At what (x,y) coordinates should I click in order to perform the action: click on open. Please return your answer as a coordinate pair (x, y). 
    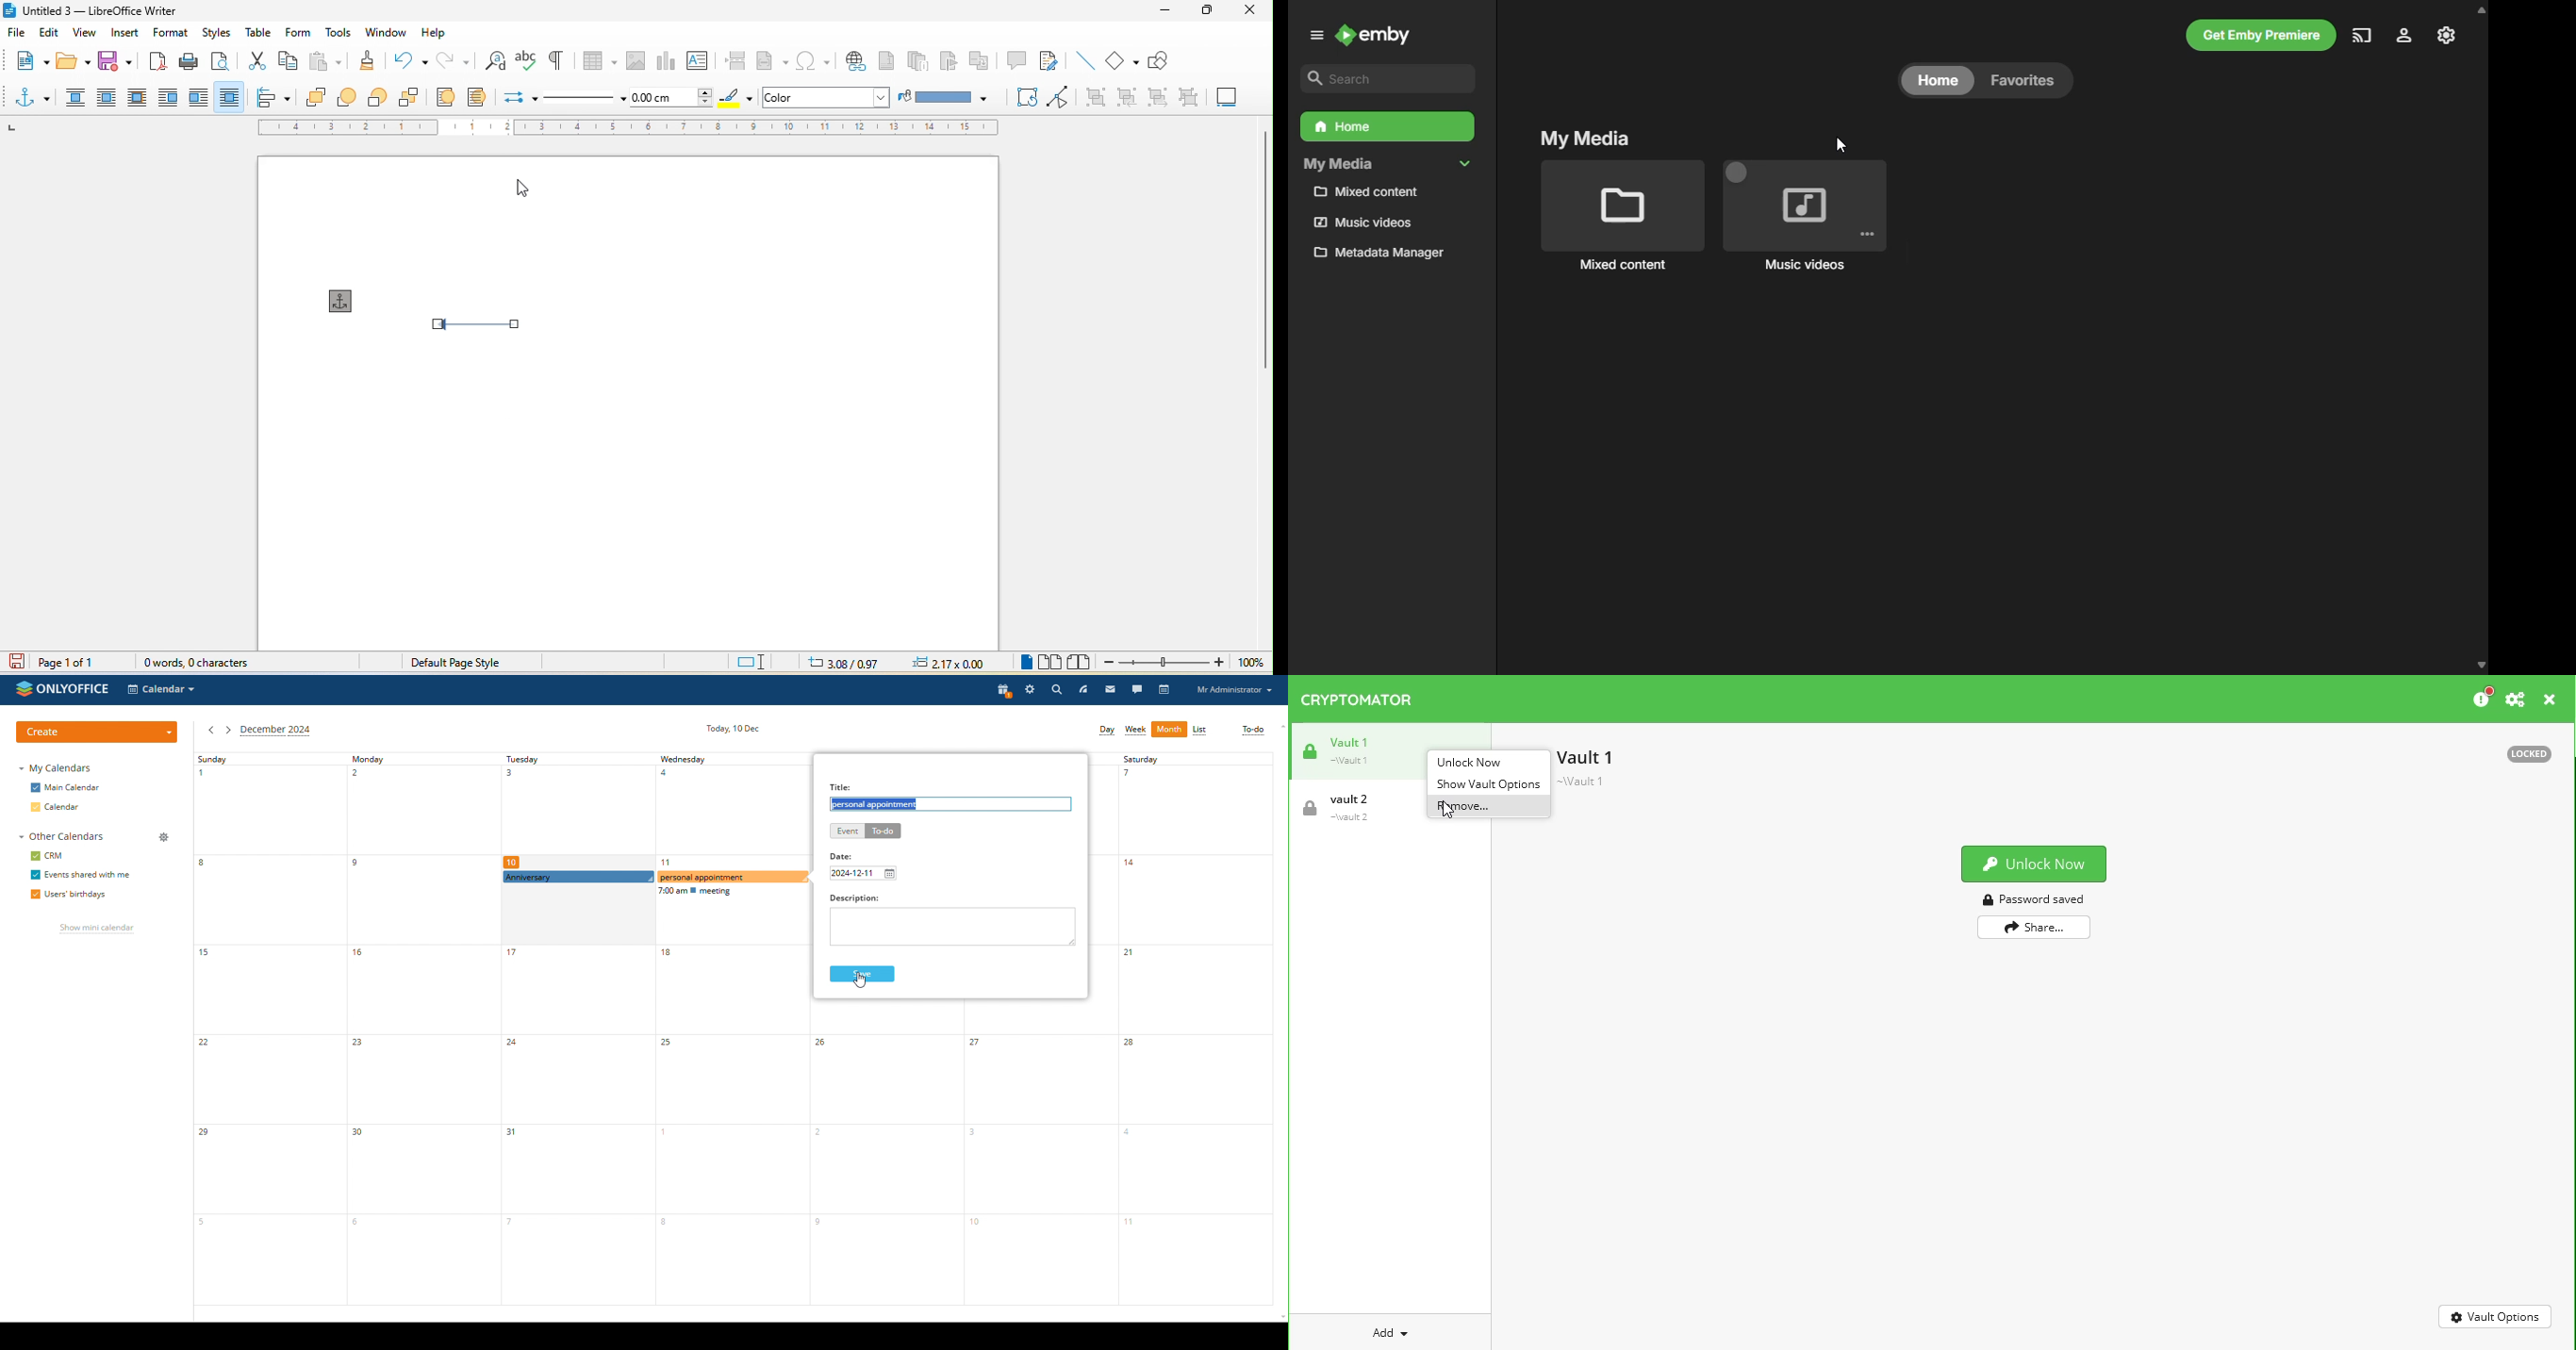
    Looking at the image, I should click on (70, 62).